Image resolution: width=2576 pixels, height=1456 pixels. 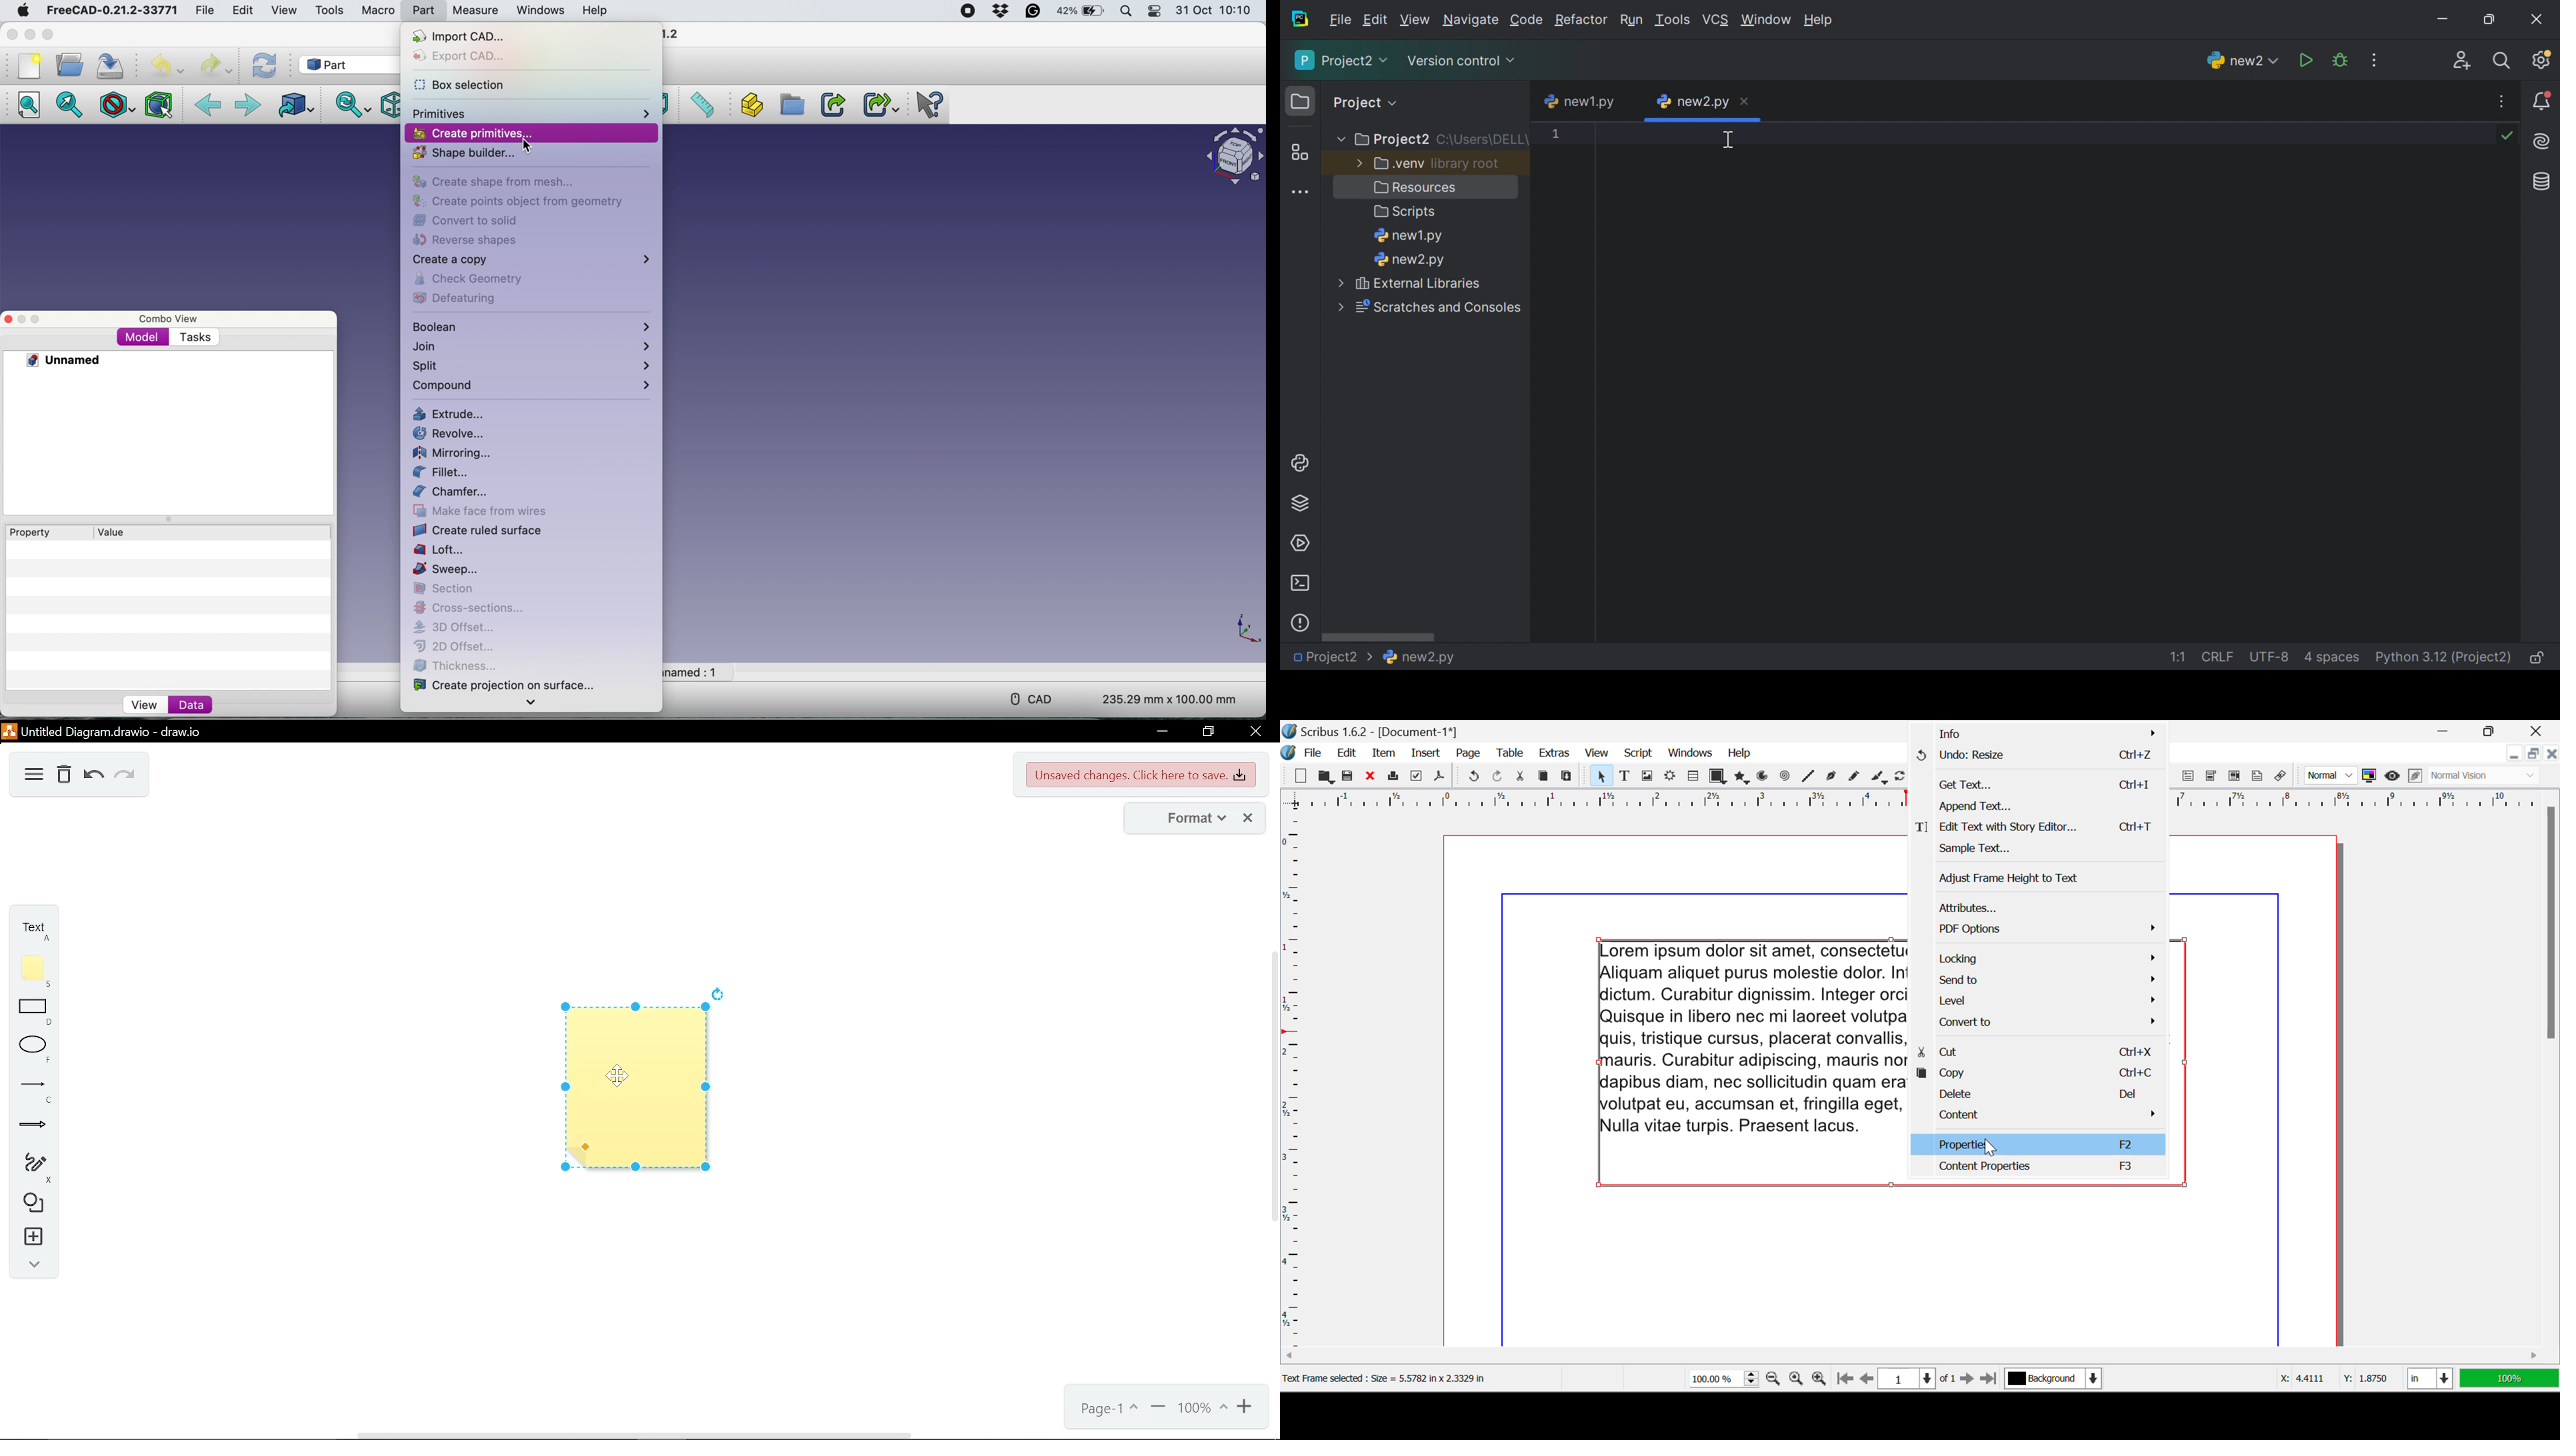 What do you see at coordinates (540, 11) in the screenshot?
I see `Windows` at bounding box center [540, 11].